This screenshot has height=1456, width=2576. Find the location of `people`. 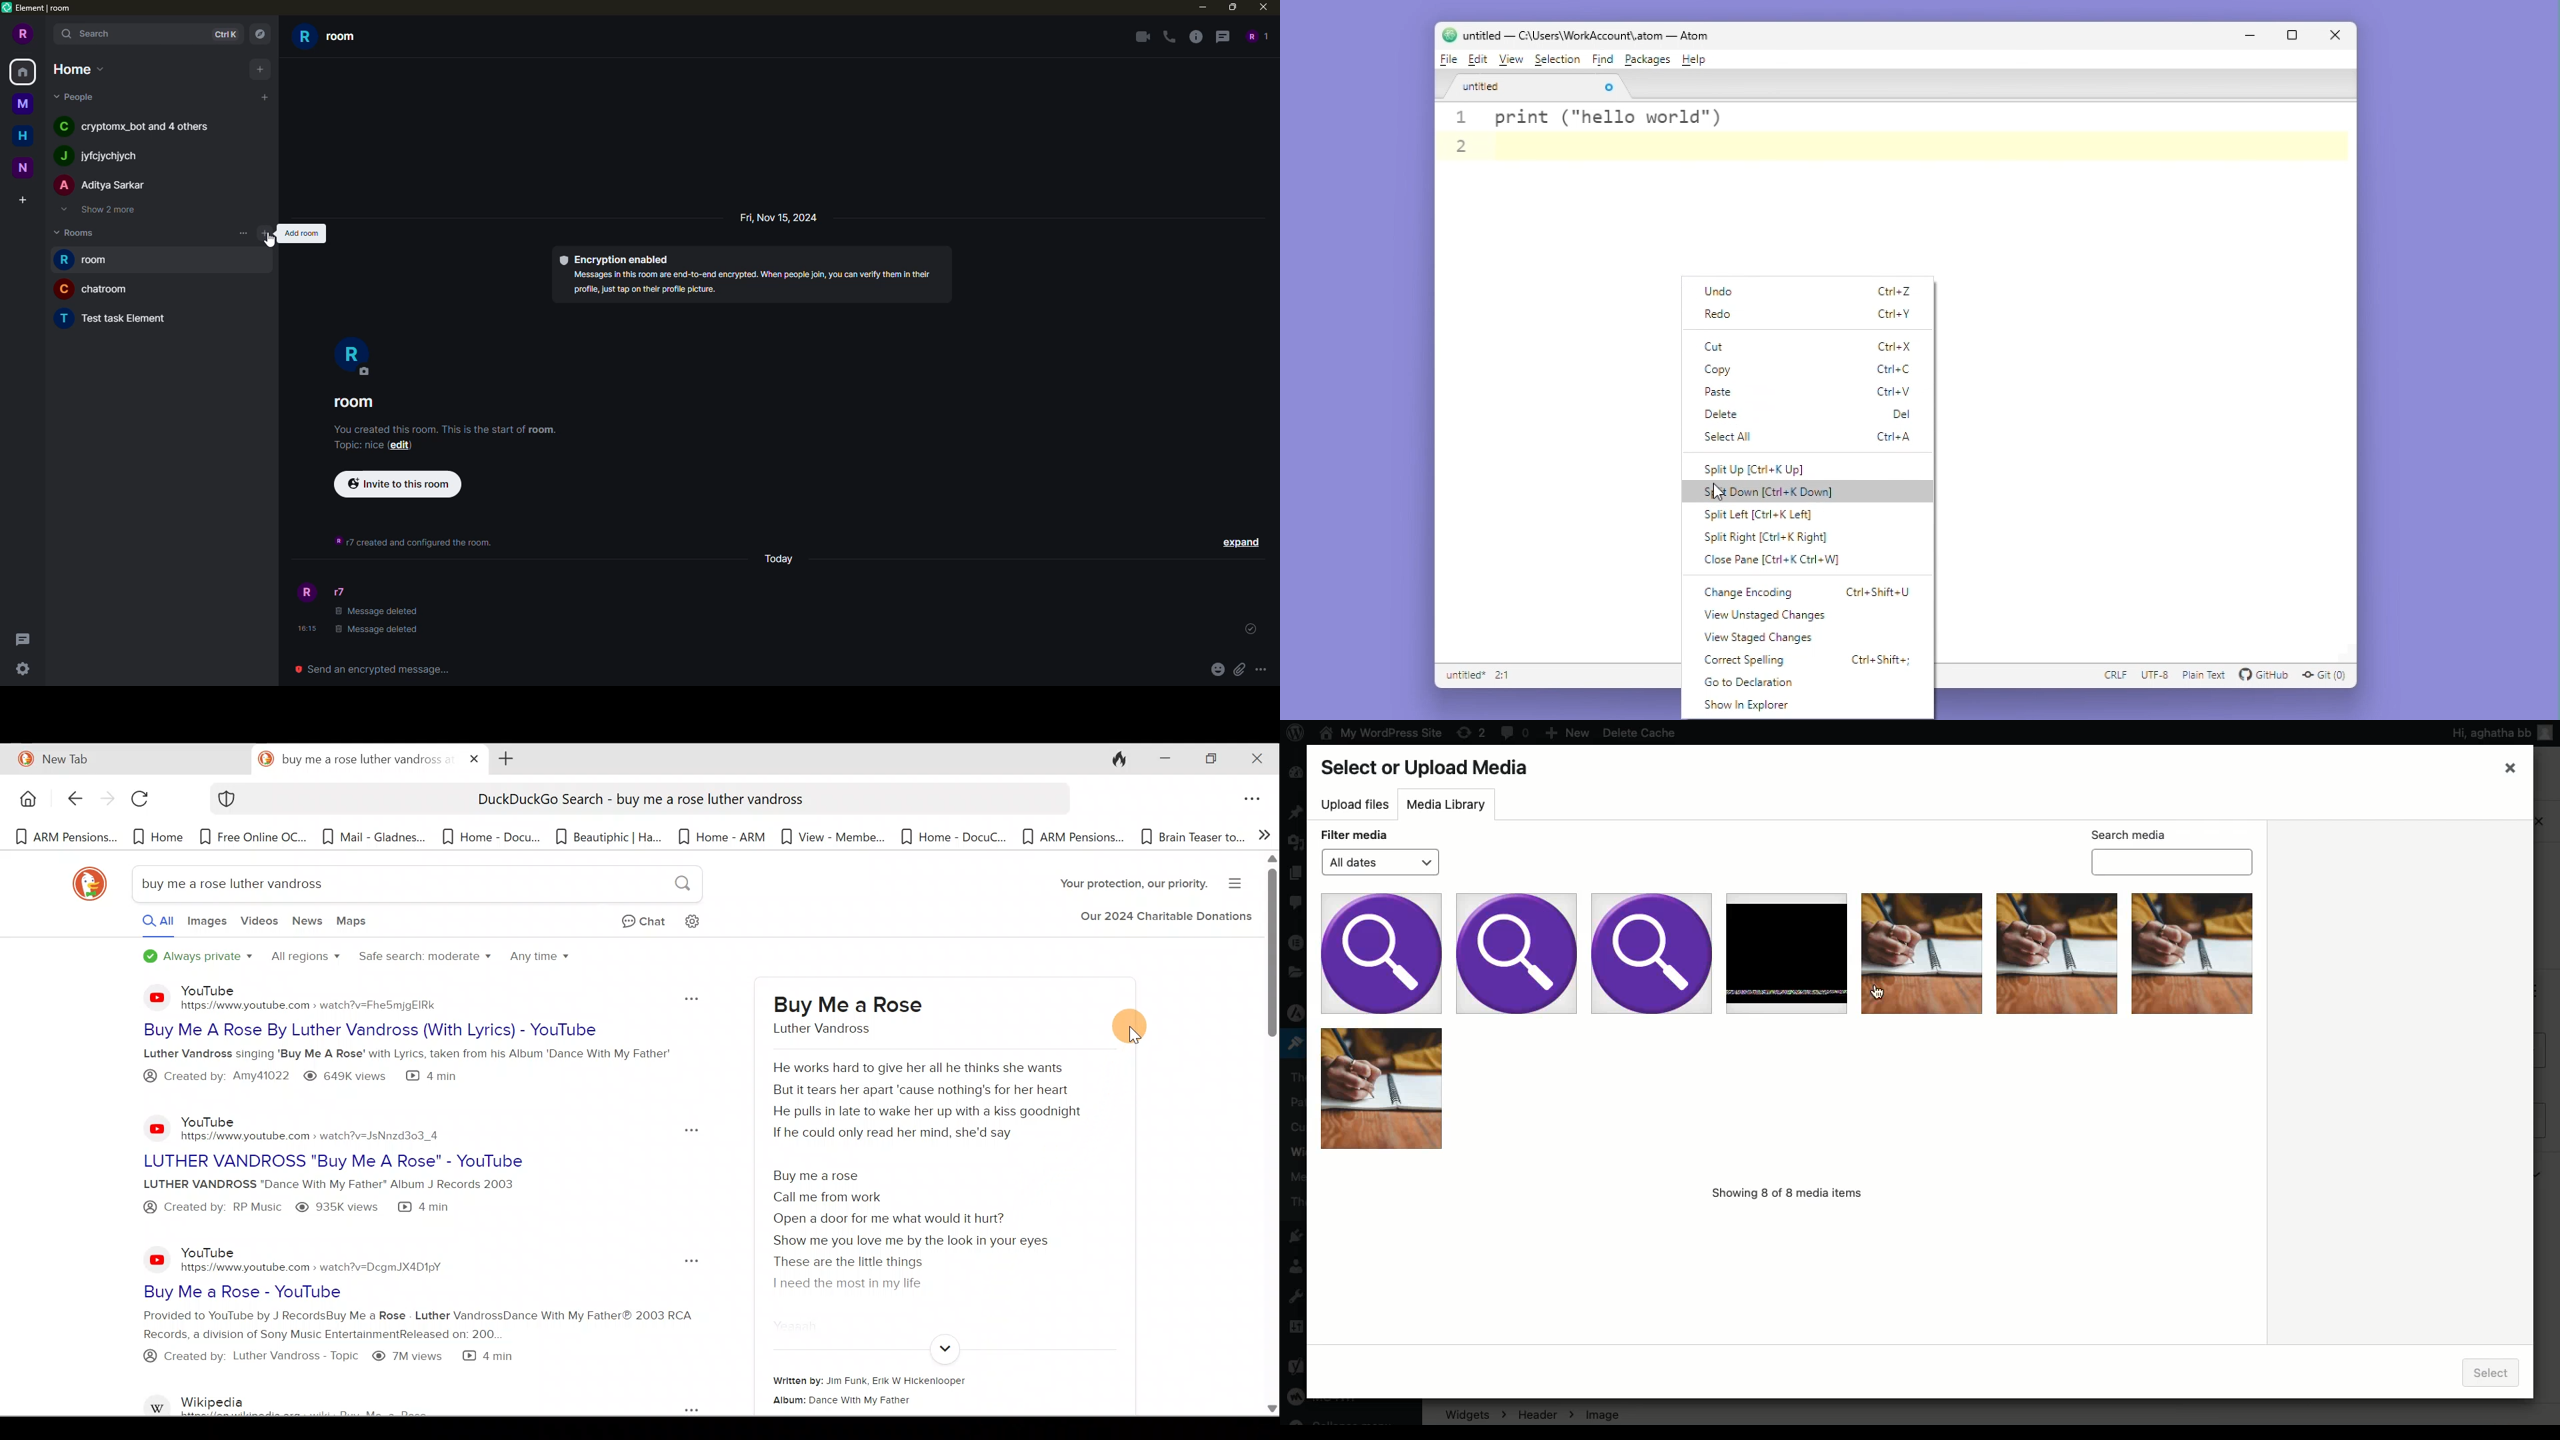

people is located at coordinates (1257, 35).